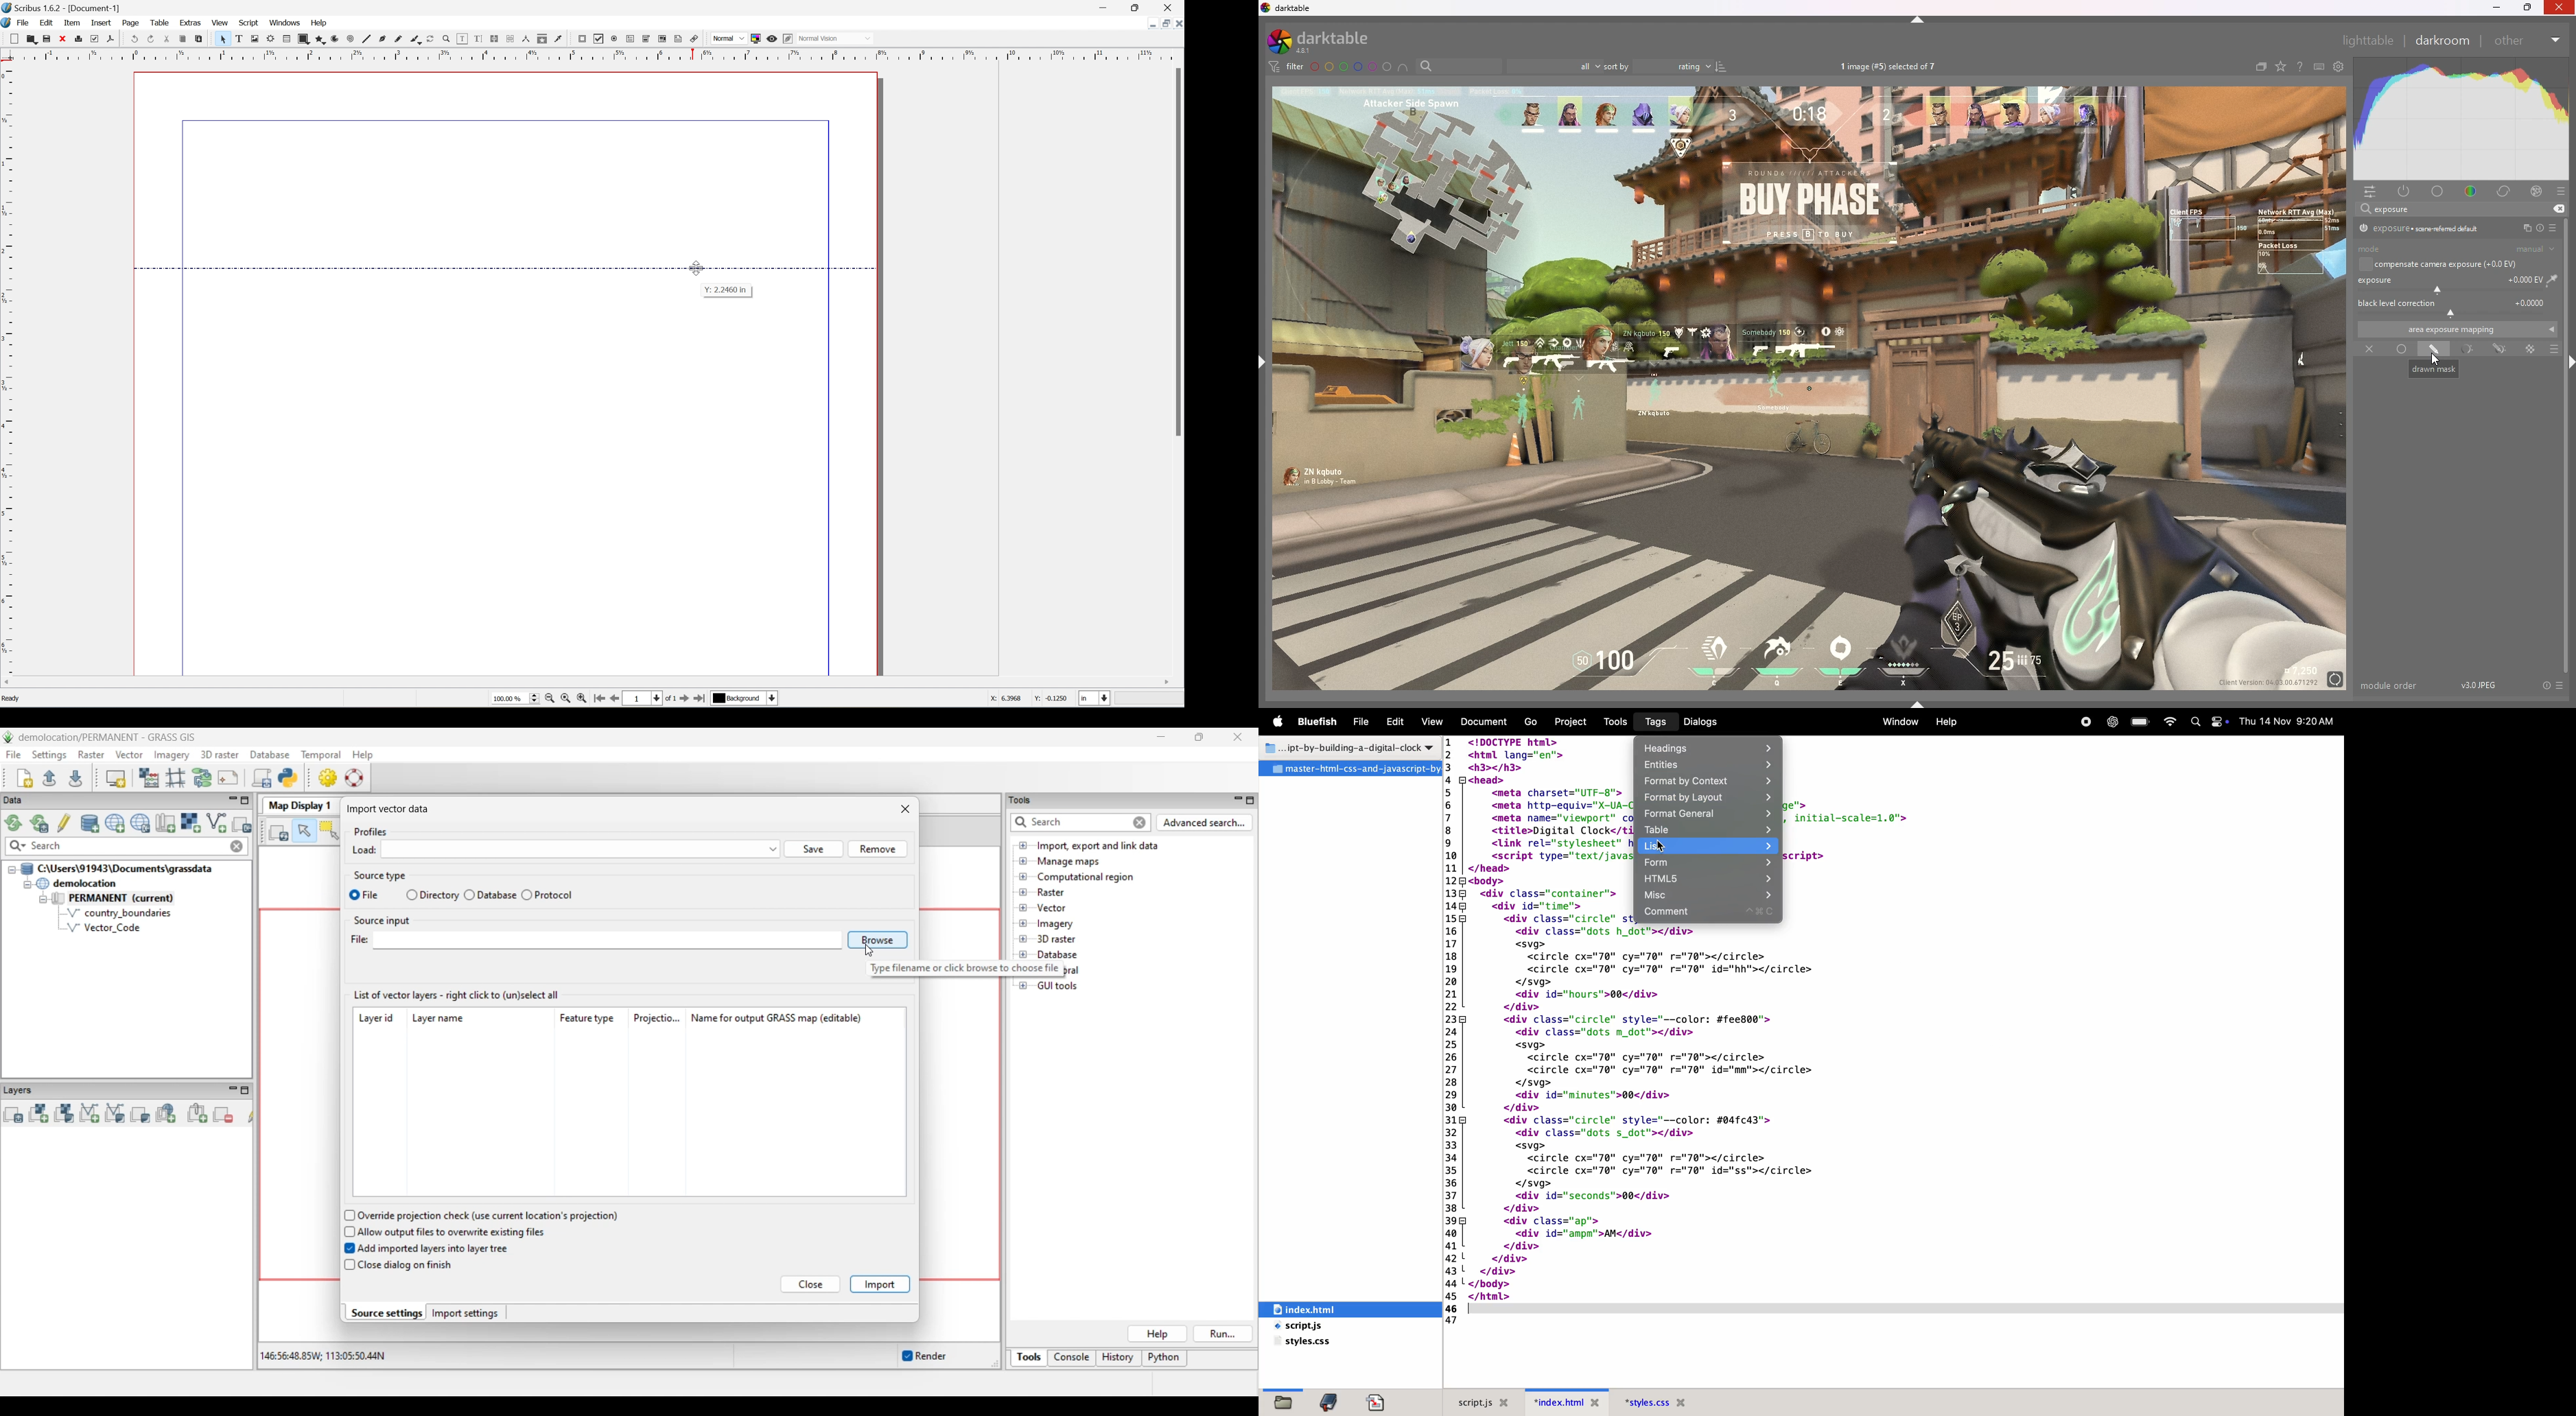 Image resolution: width=2576 pixels, height=1428 pixels. What do you see at coordinates (158, 19) in the screenshot?
I see `table` at bounding box center [158, 19].